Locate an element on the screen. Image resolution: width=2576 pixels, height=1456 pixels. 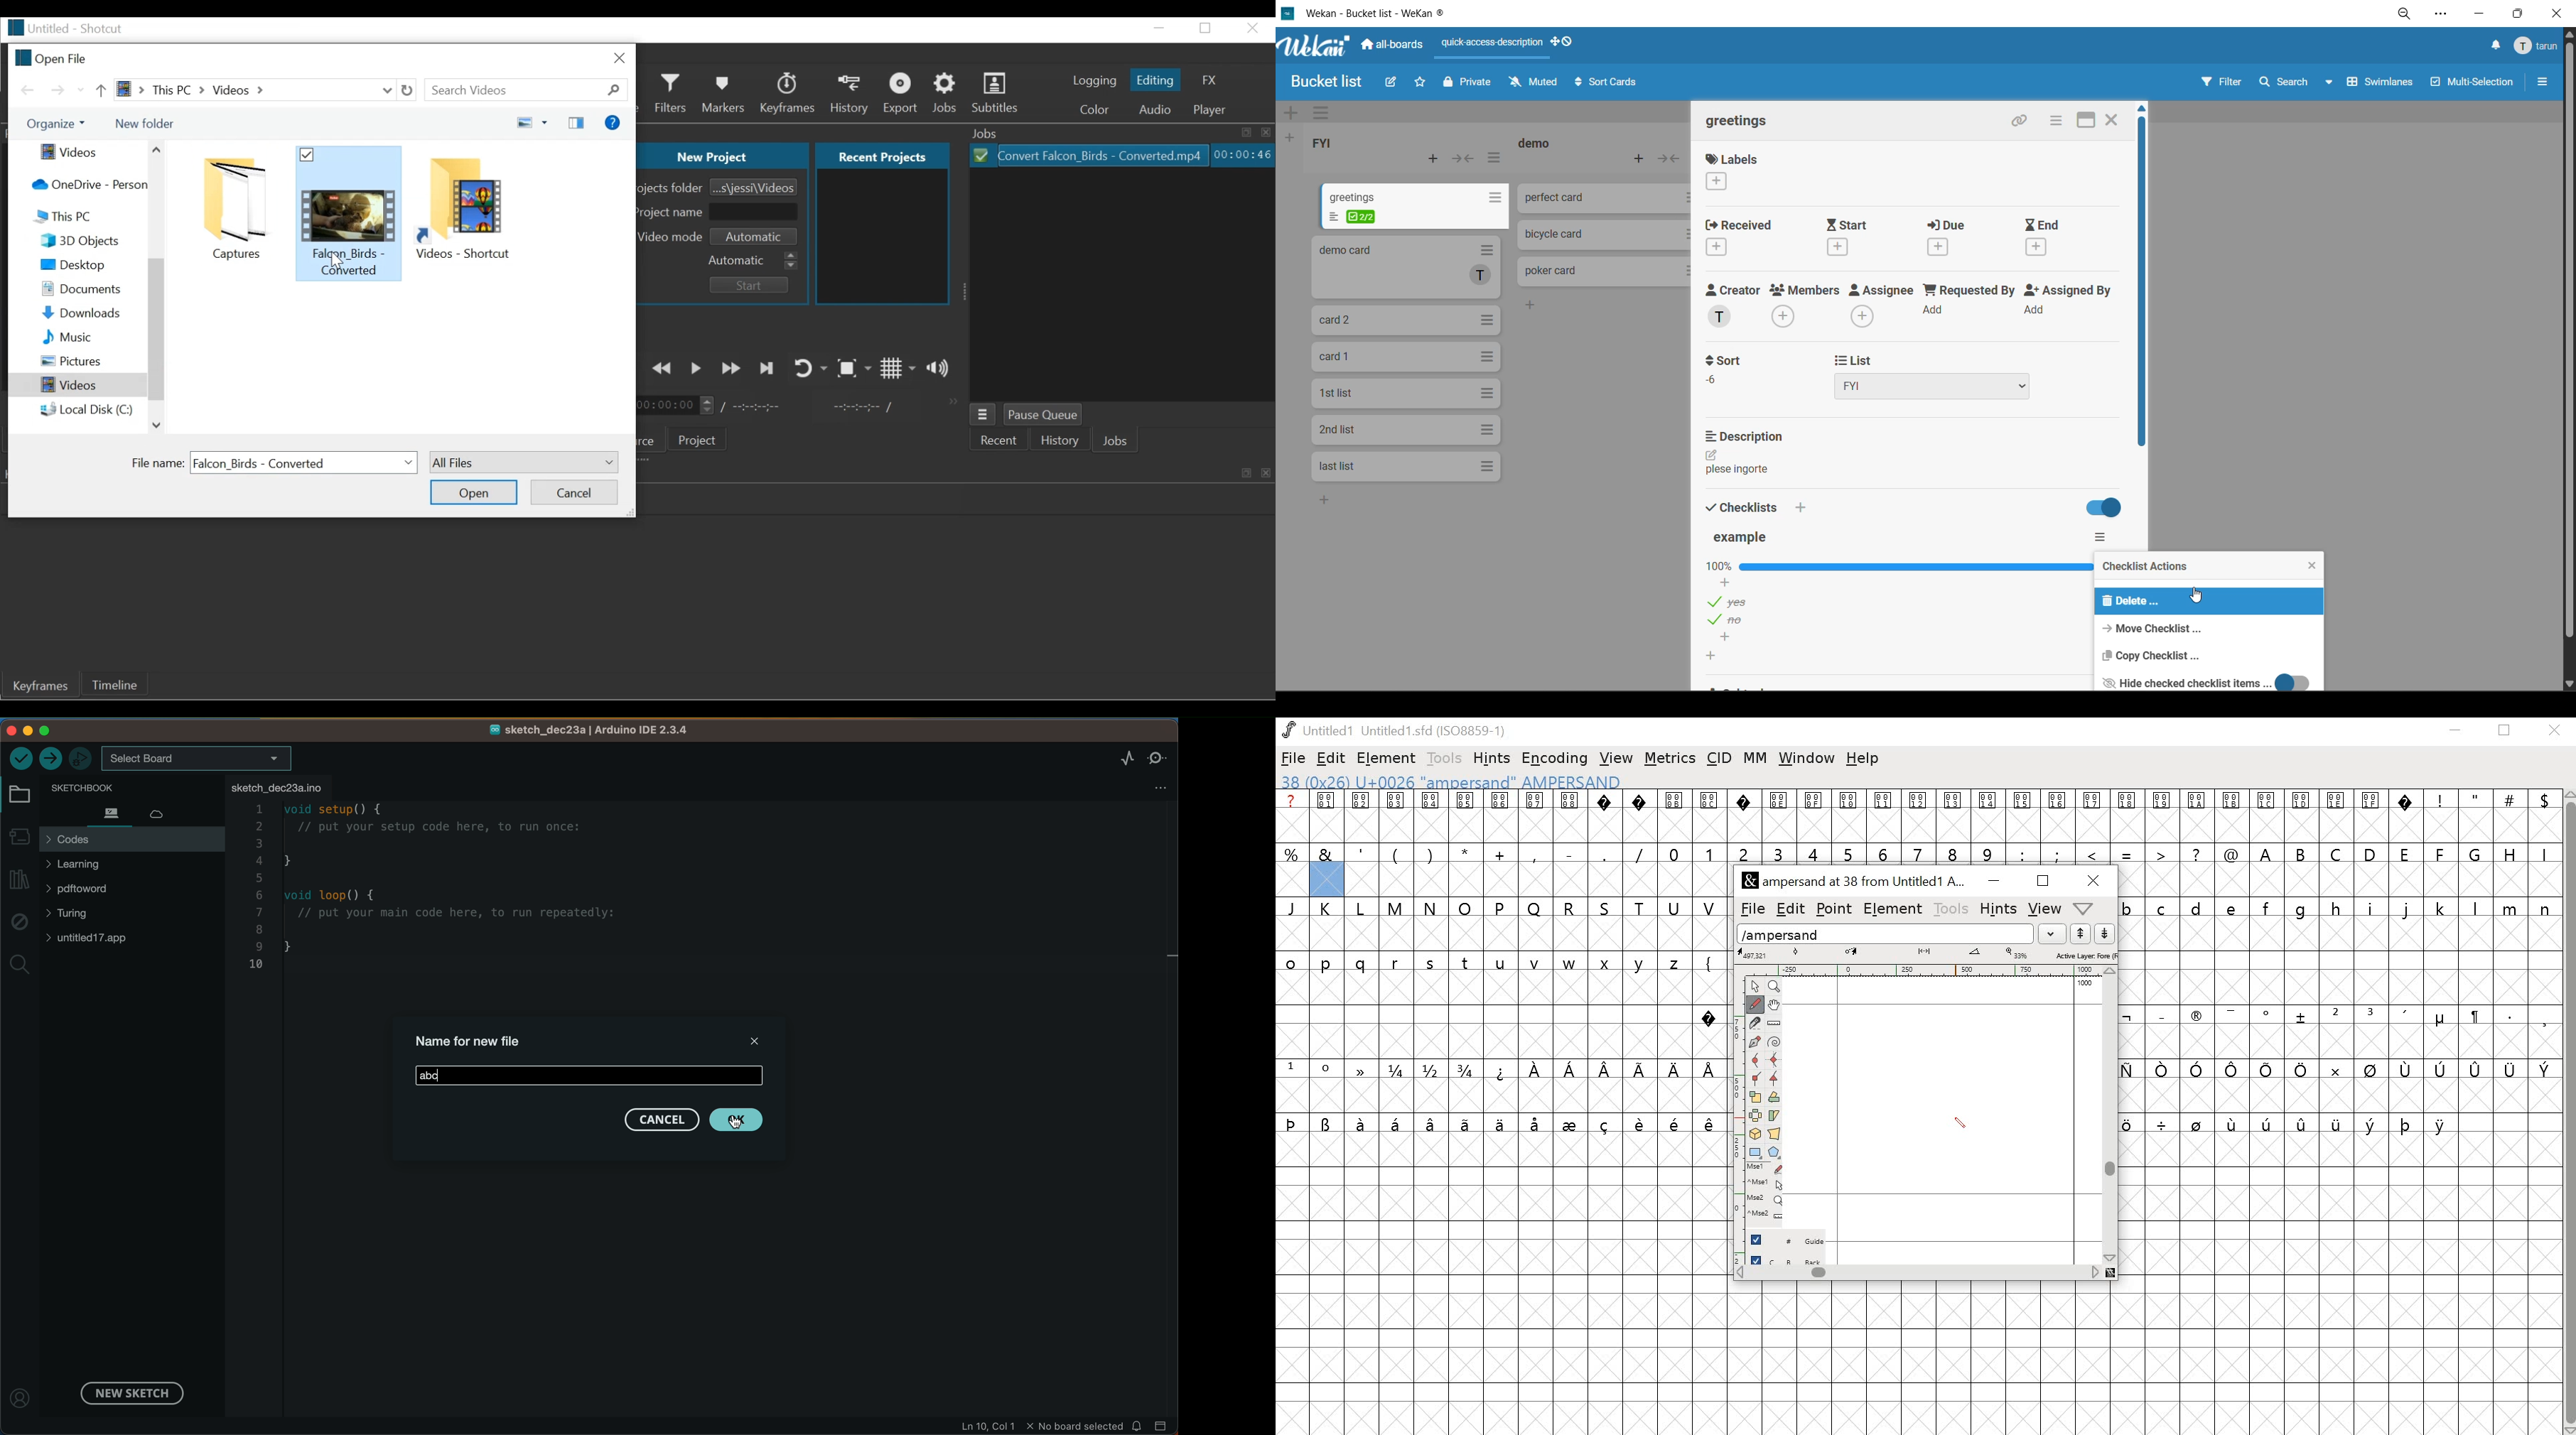
add a tangent point is located at coordinates (1776, 1081).